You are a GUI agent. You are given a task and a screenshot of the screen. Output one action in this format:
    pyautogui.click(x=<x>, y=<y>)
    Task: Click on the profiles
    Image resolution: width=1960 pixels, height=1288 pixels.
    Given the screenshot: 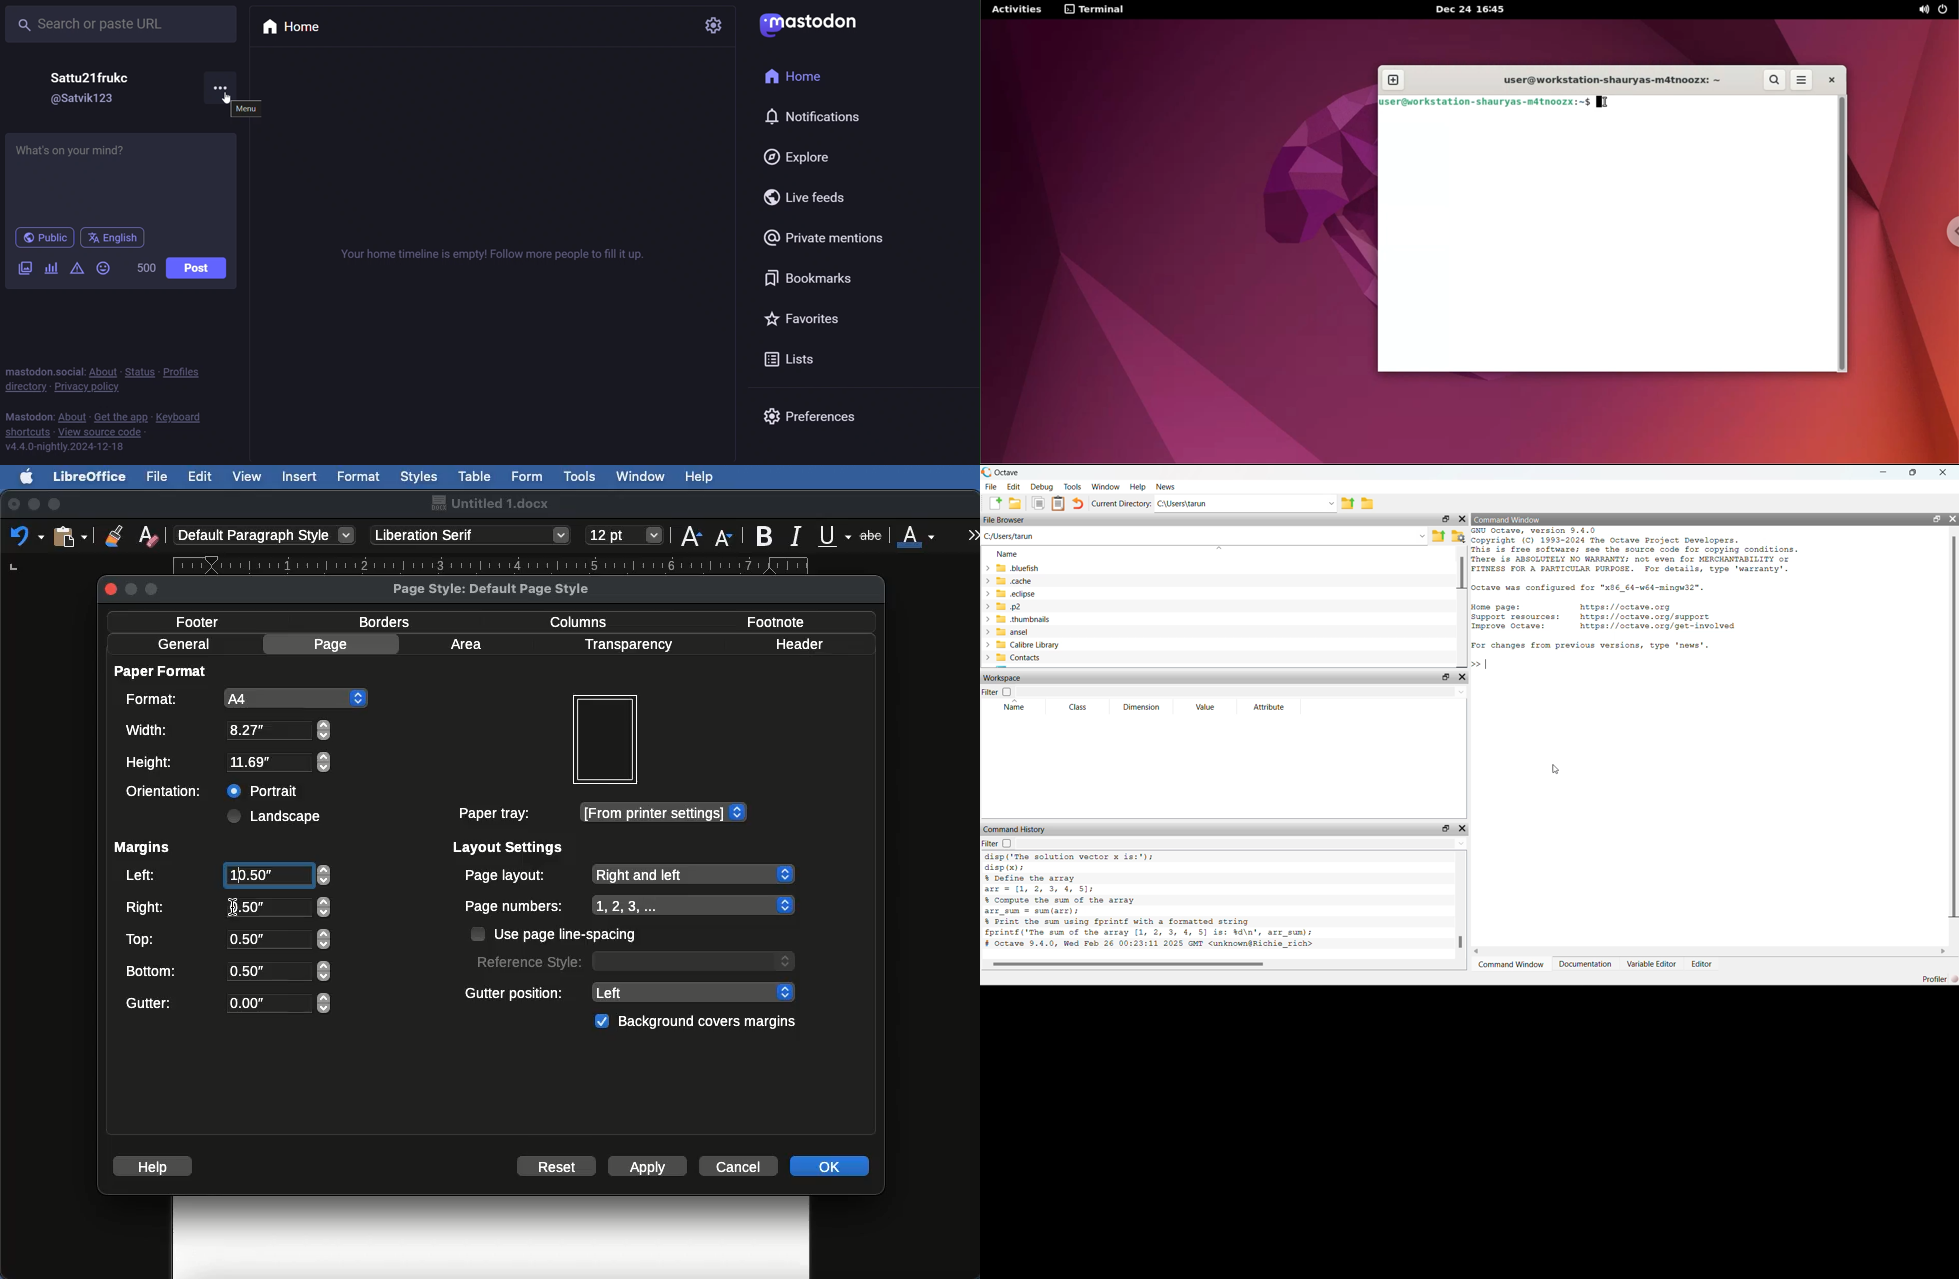 What is the action you would take?
    pyautogui.click(x=190, y=372)
    